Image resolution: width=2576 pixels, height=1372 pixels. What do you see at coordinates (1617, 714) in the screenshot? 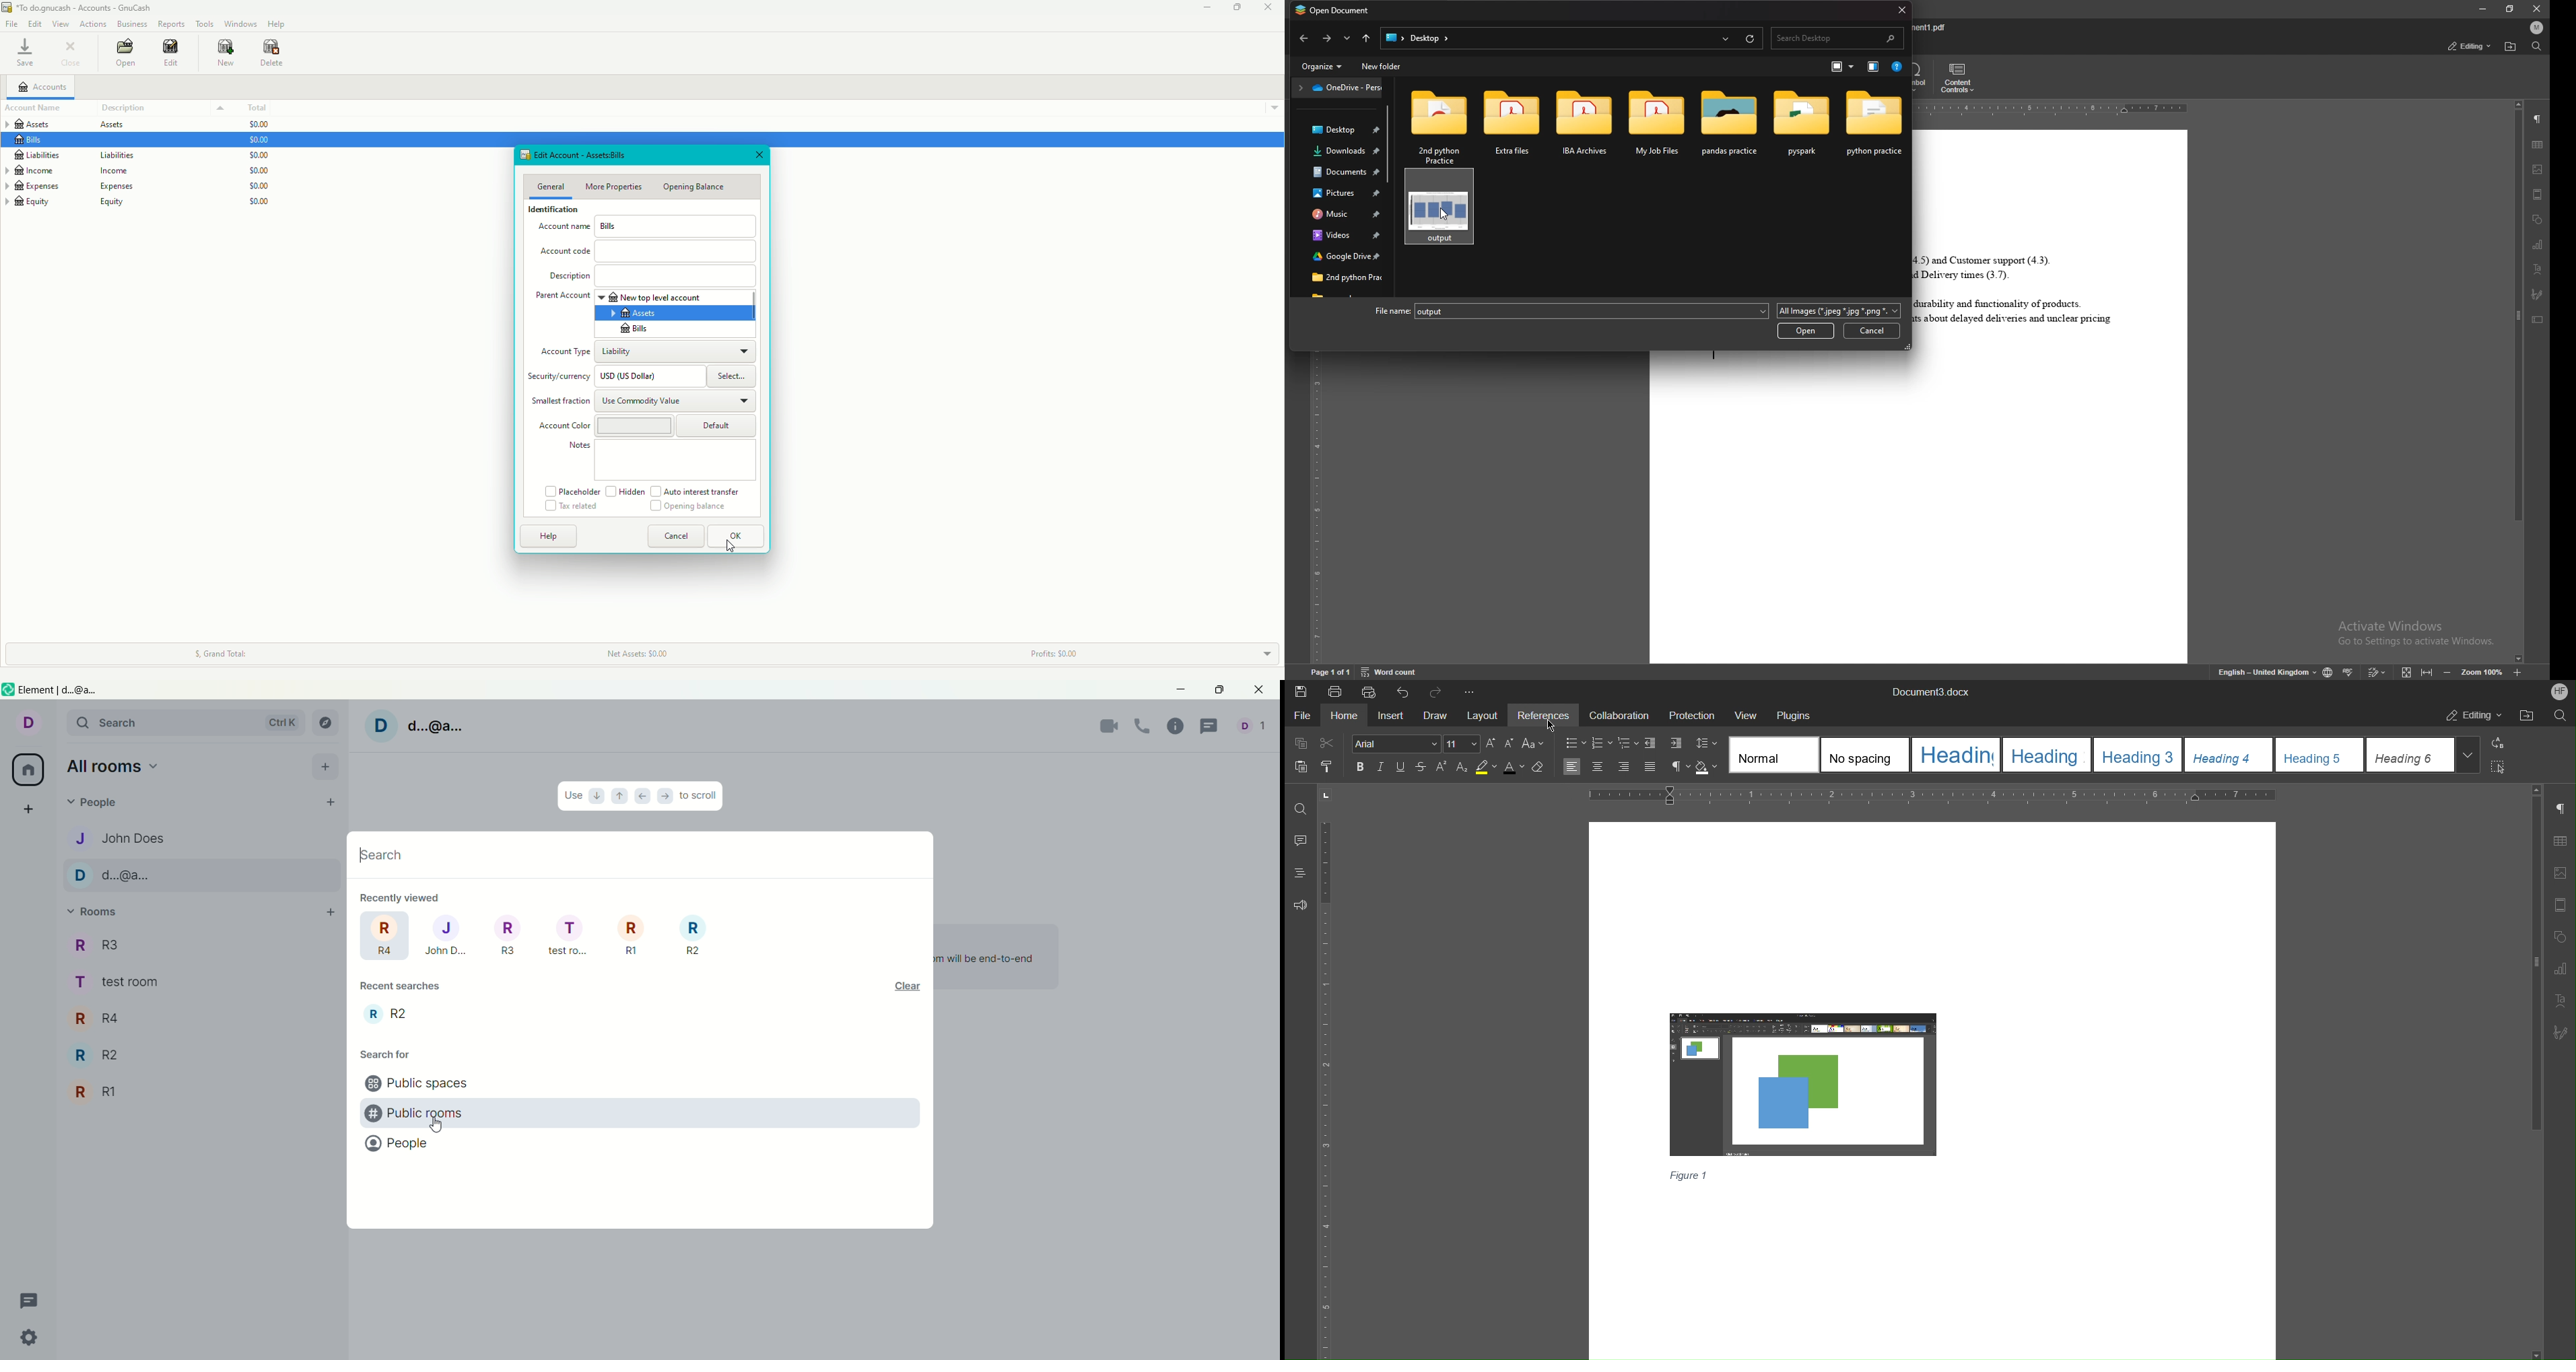
I see `Collaboration` at bounding box center [1617, 714].